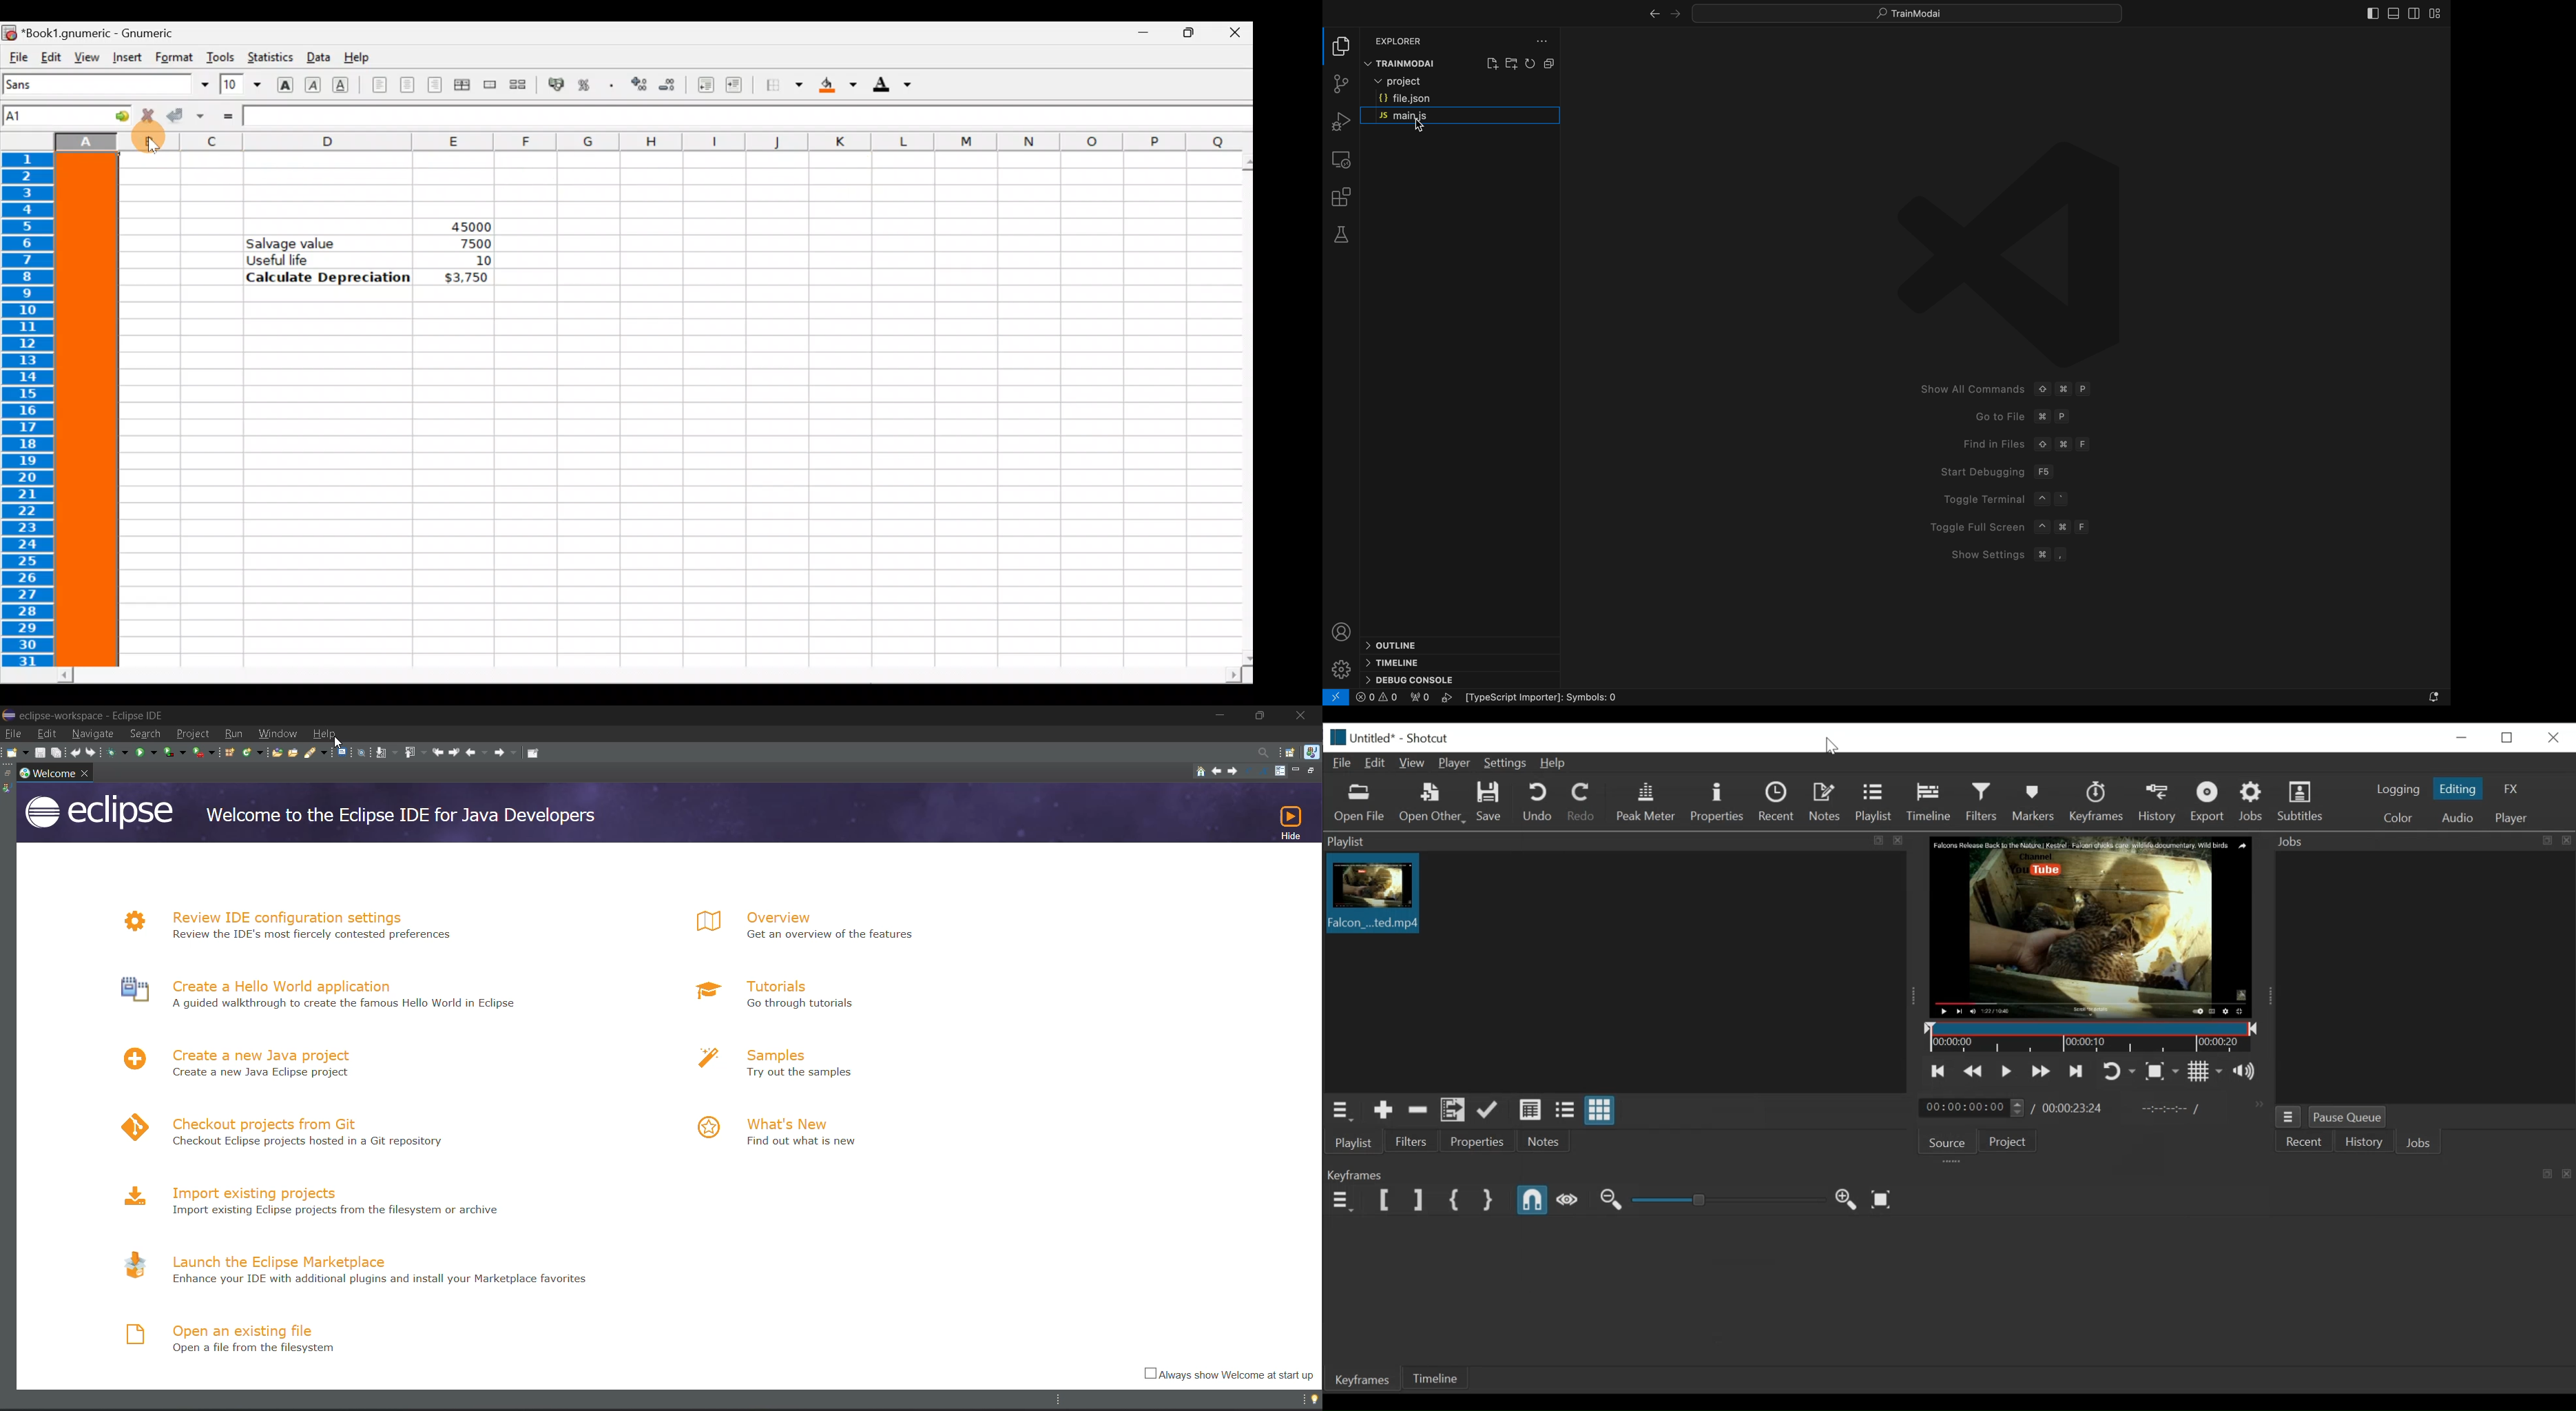 The width and height of the screenshot is (2576, 1428). I want to click on Player, so click(2512, 817).